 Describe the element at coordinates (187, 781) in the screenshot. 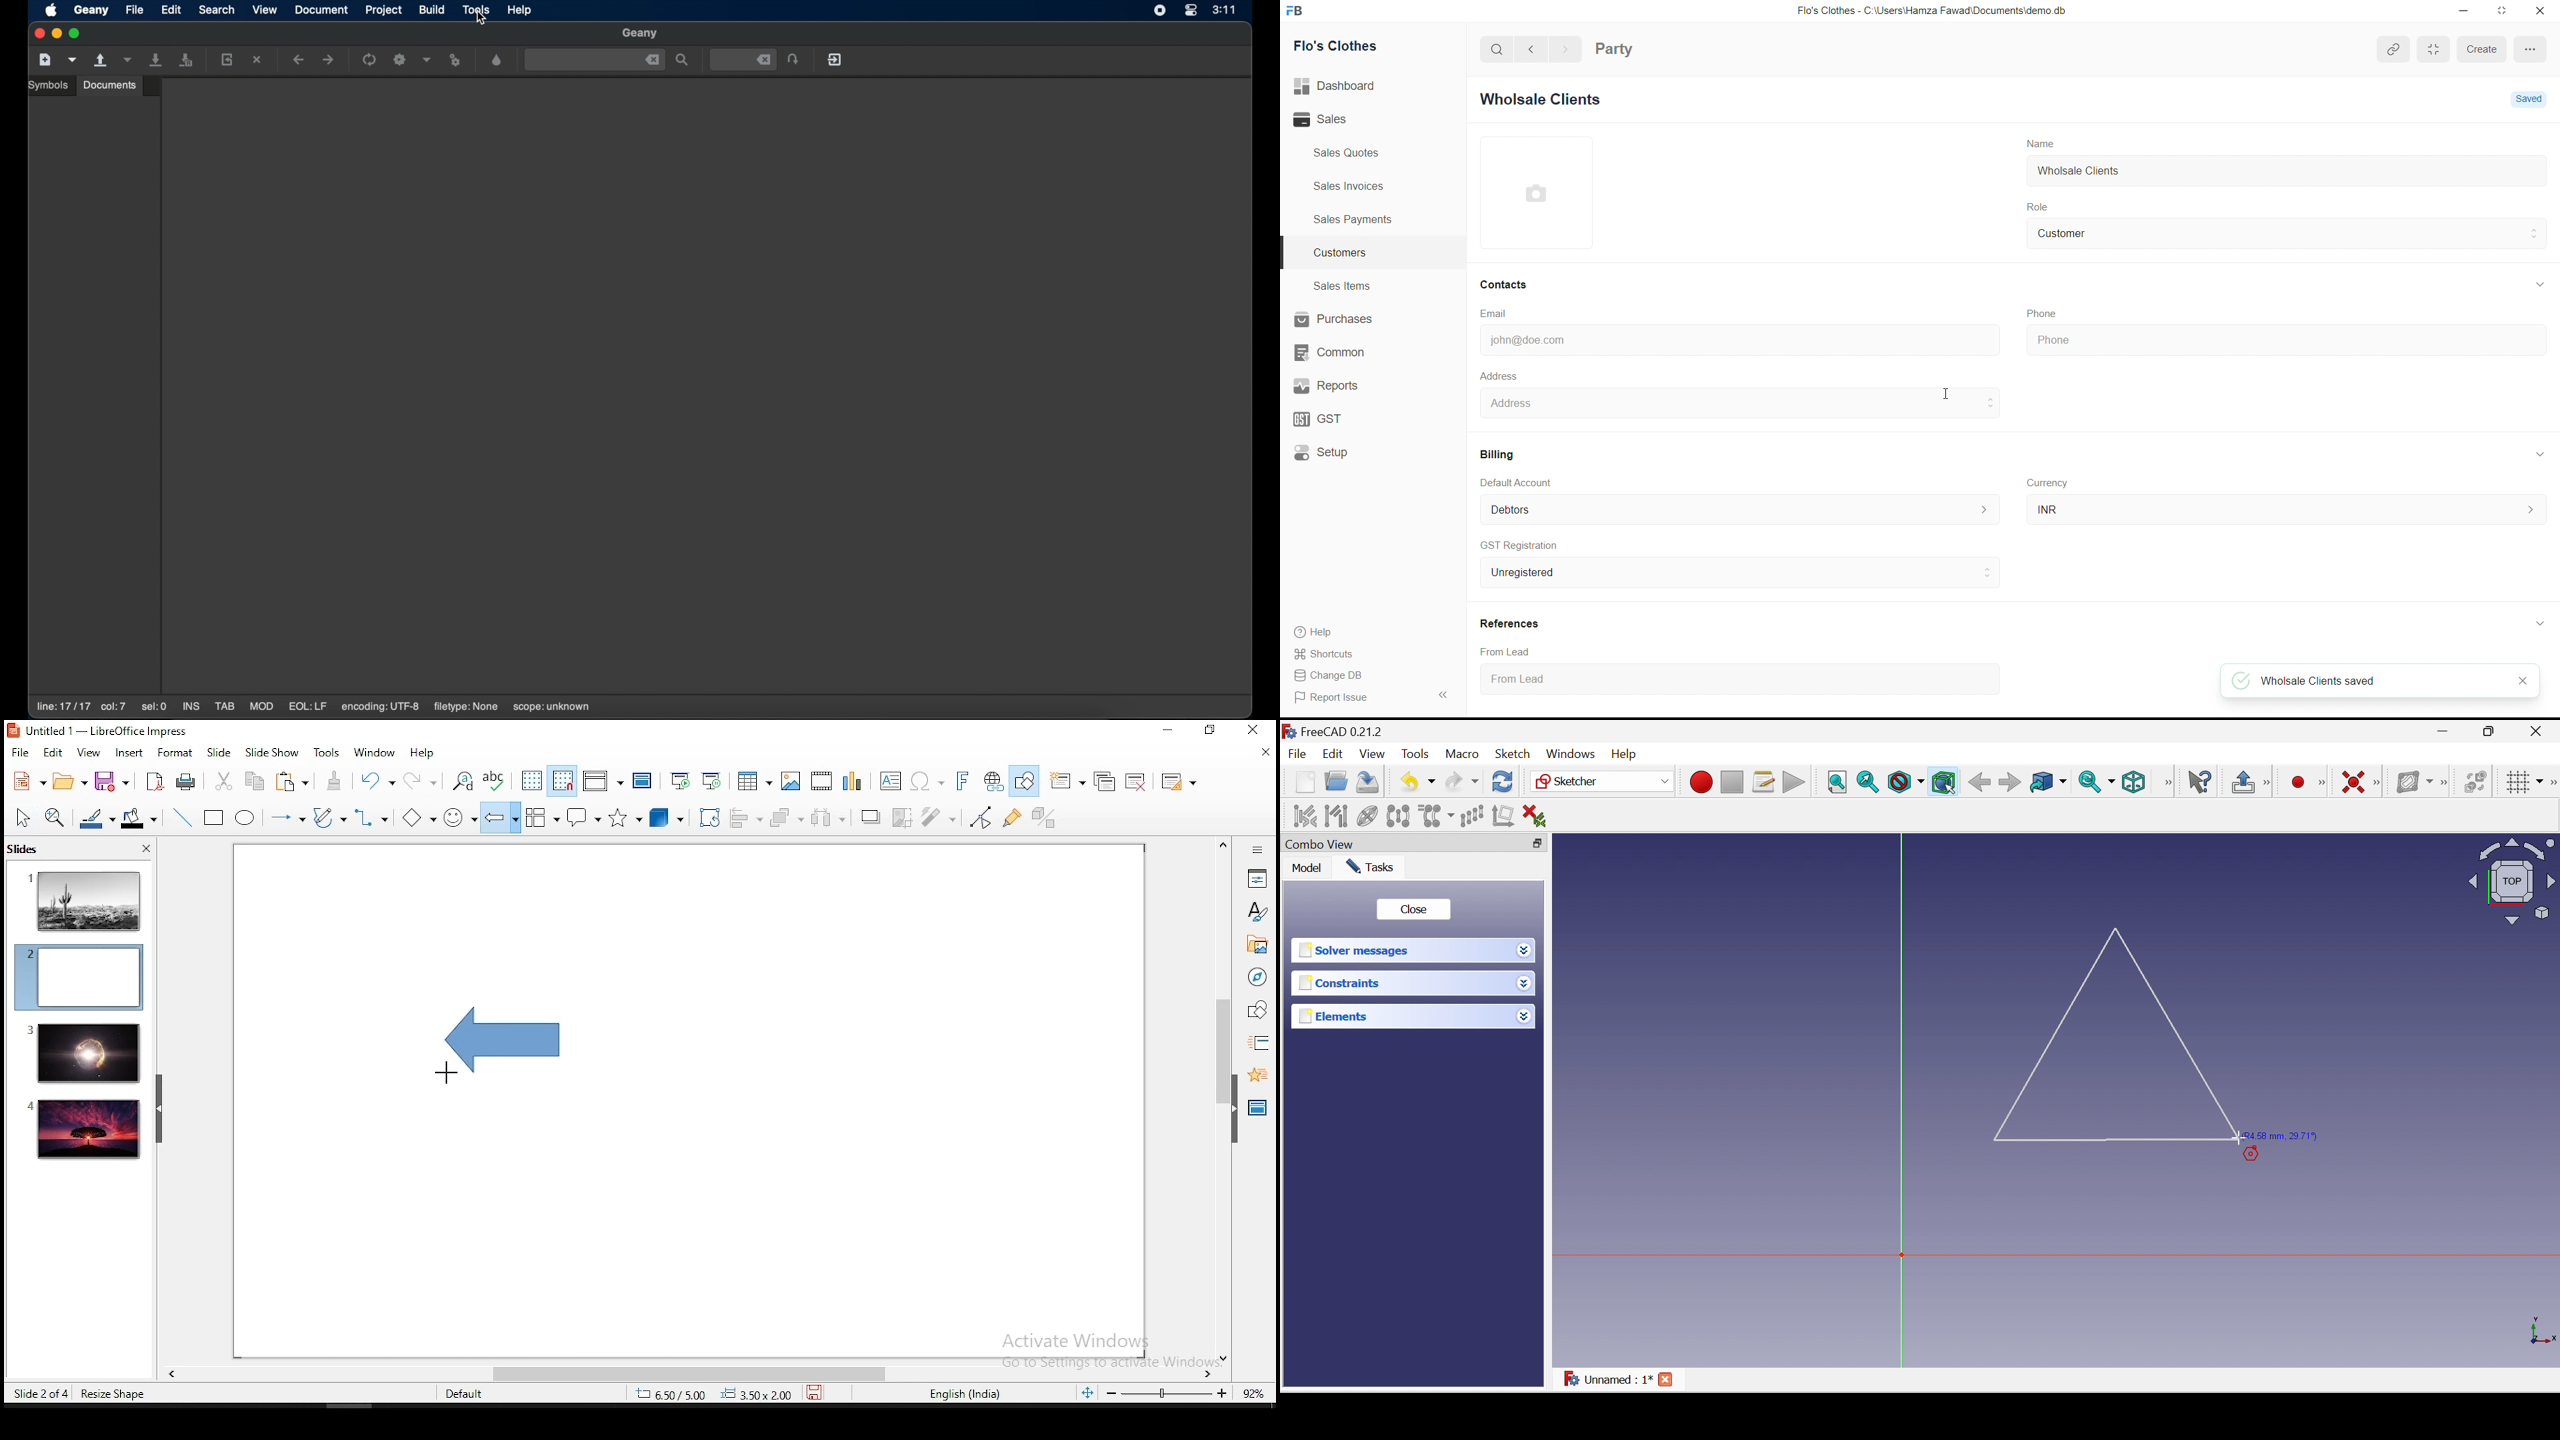

I see `print` at that location.